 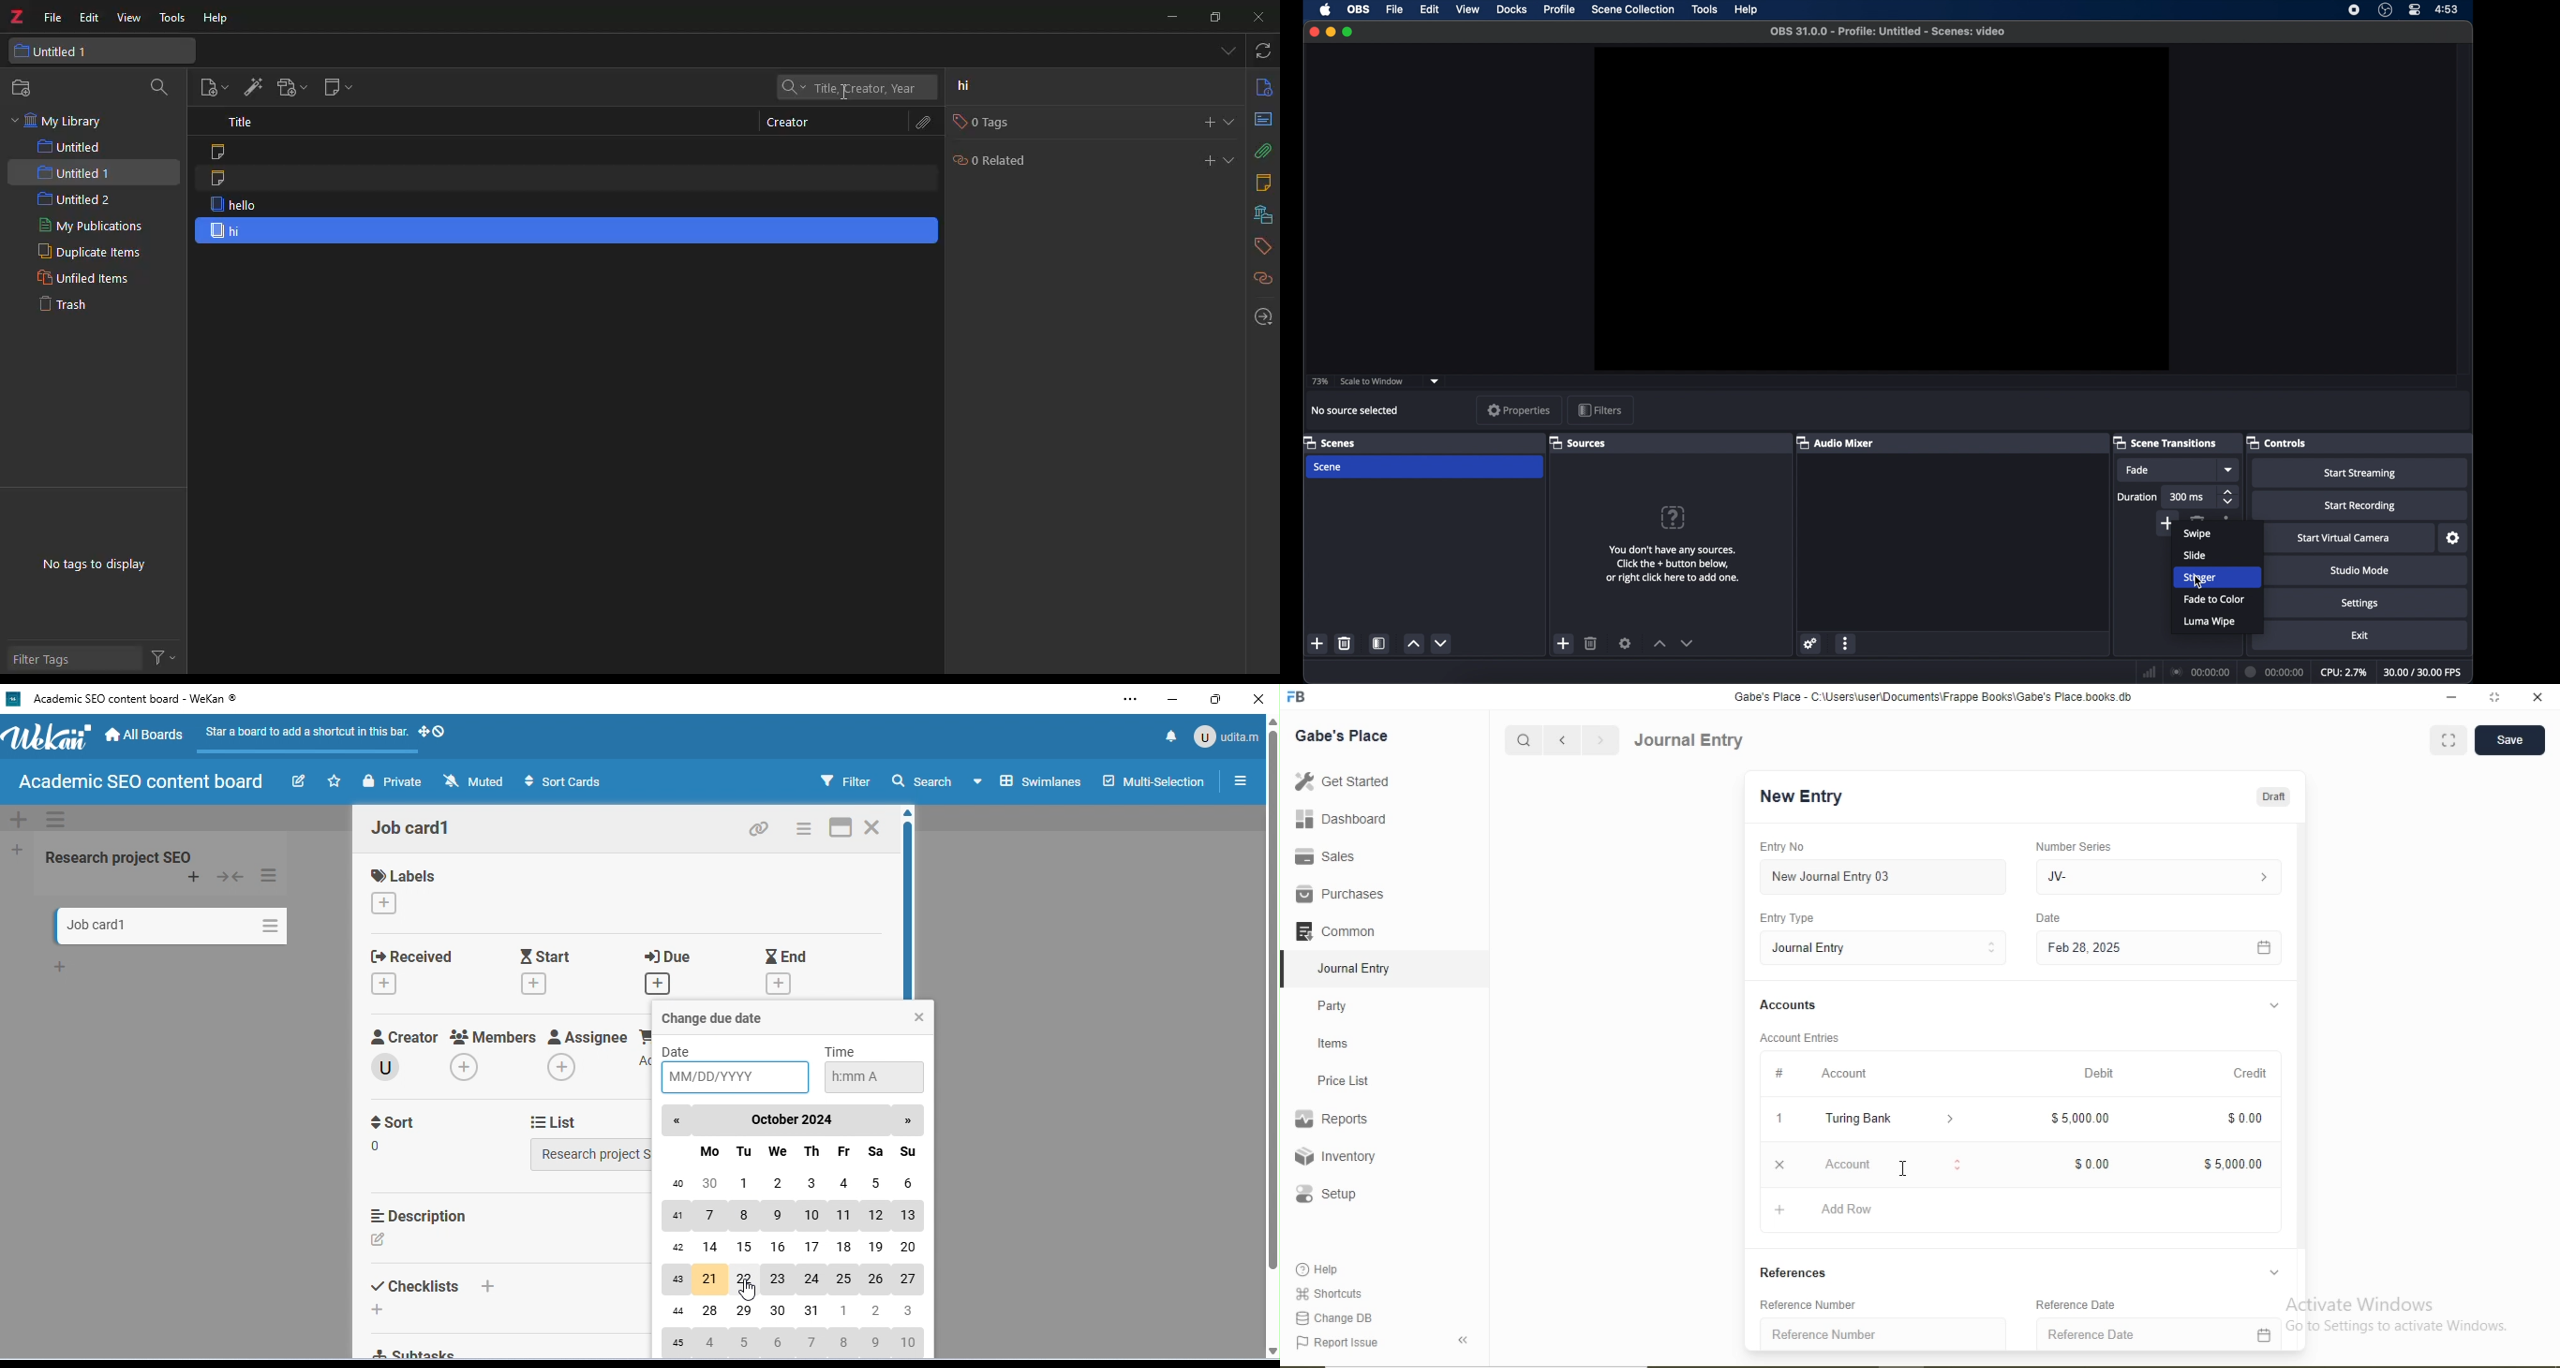 I want to click on cursor movement, so click(x=748, y=1290).